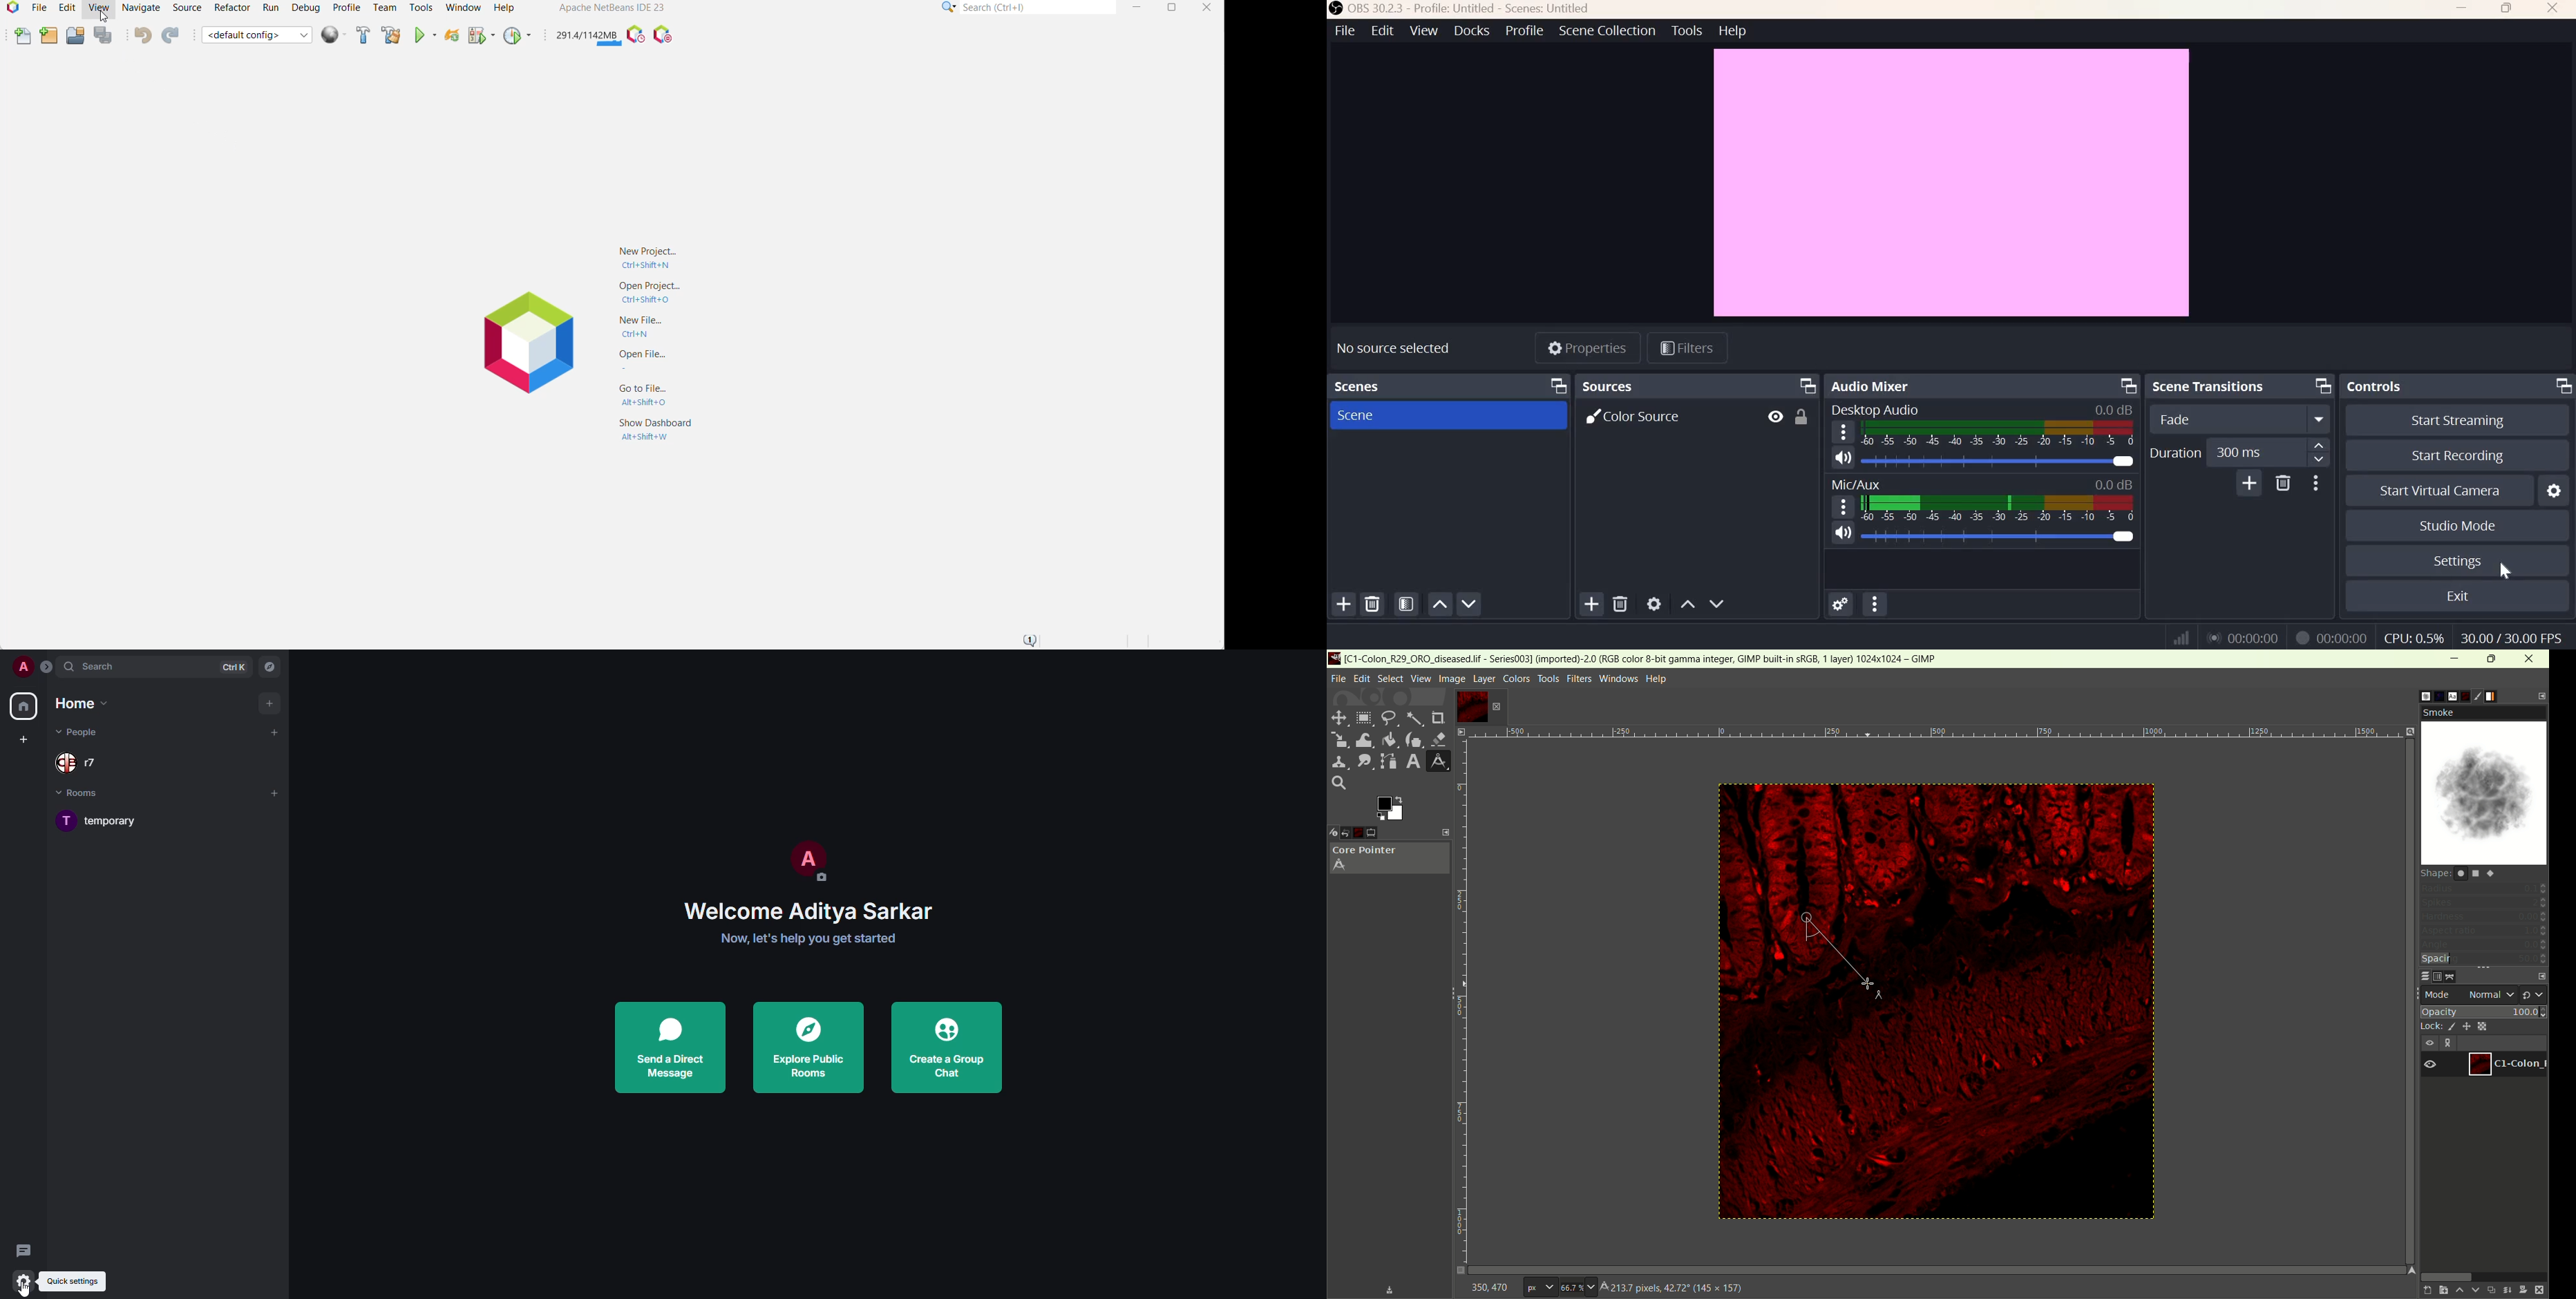 The width and height of the screenshot is (2576, 1316). What do you see at coordinates (2485, 1011) in the screenshot?
I see `opacity` at bounding box center [2485, 1011].